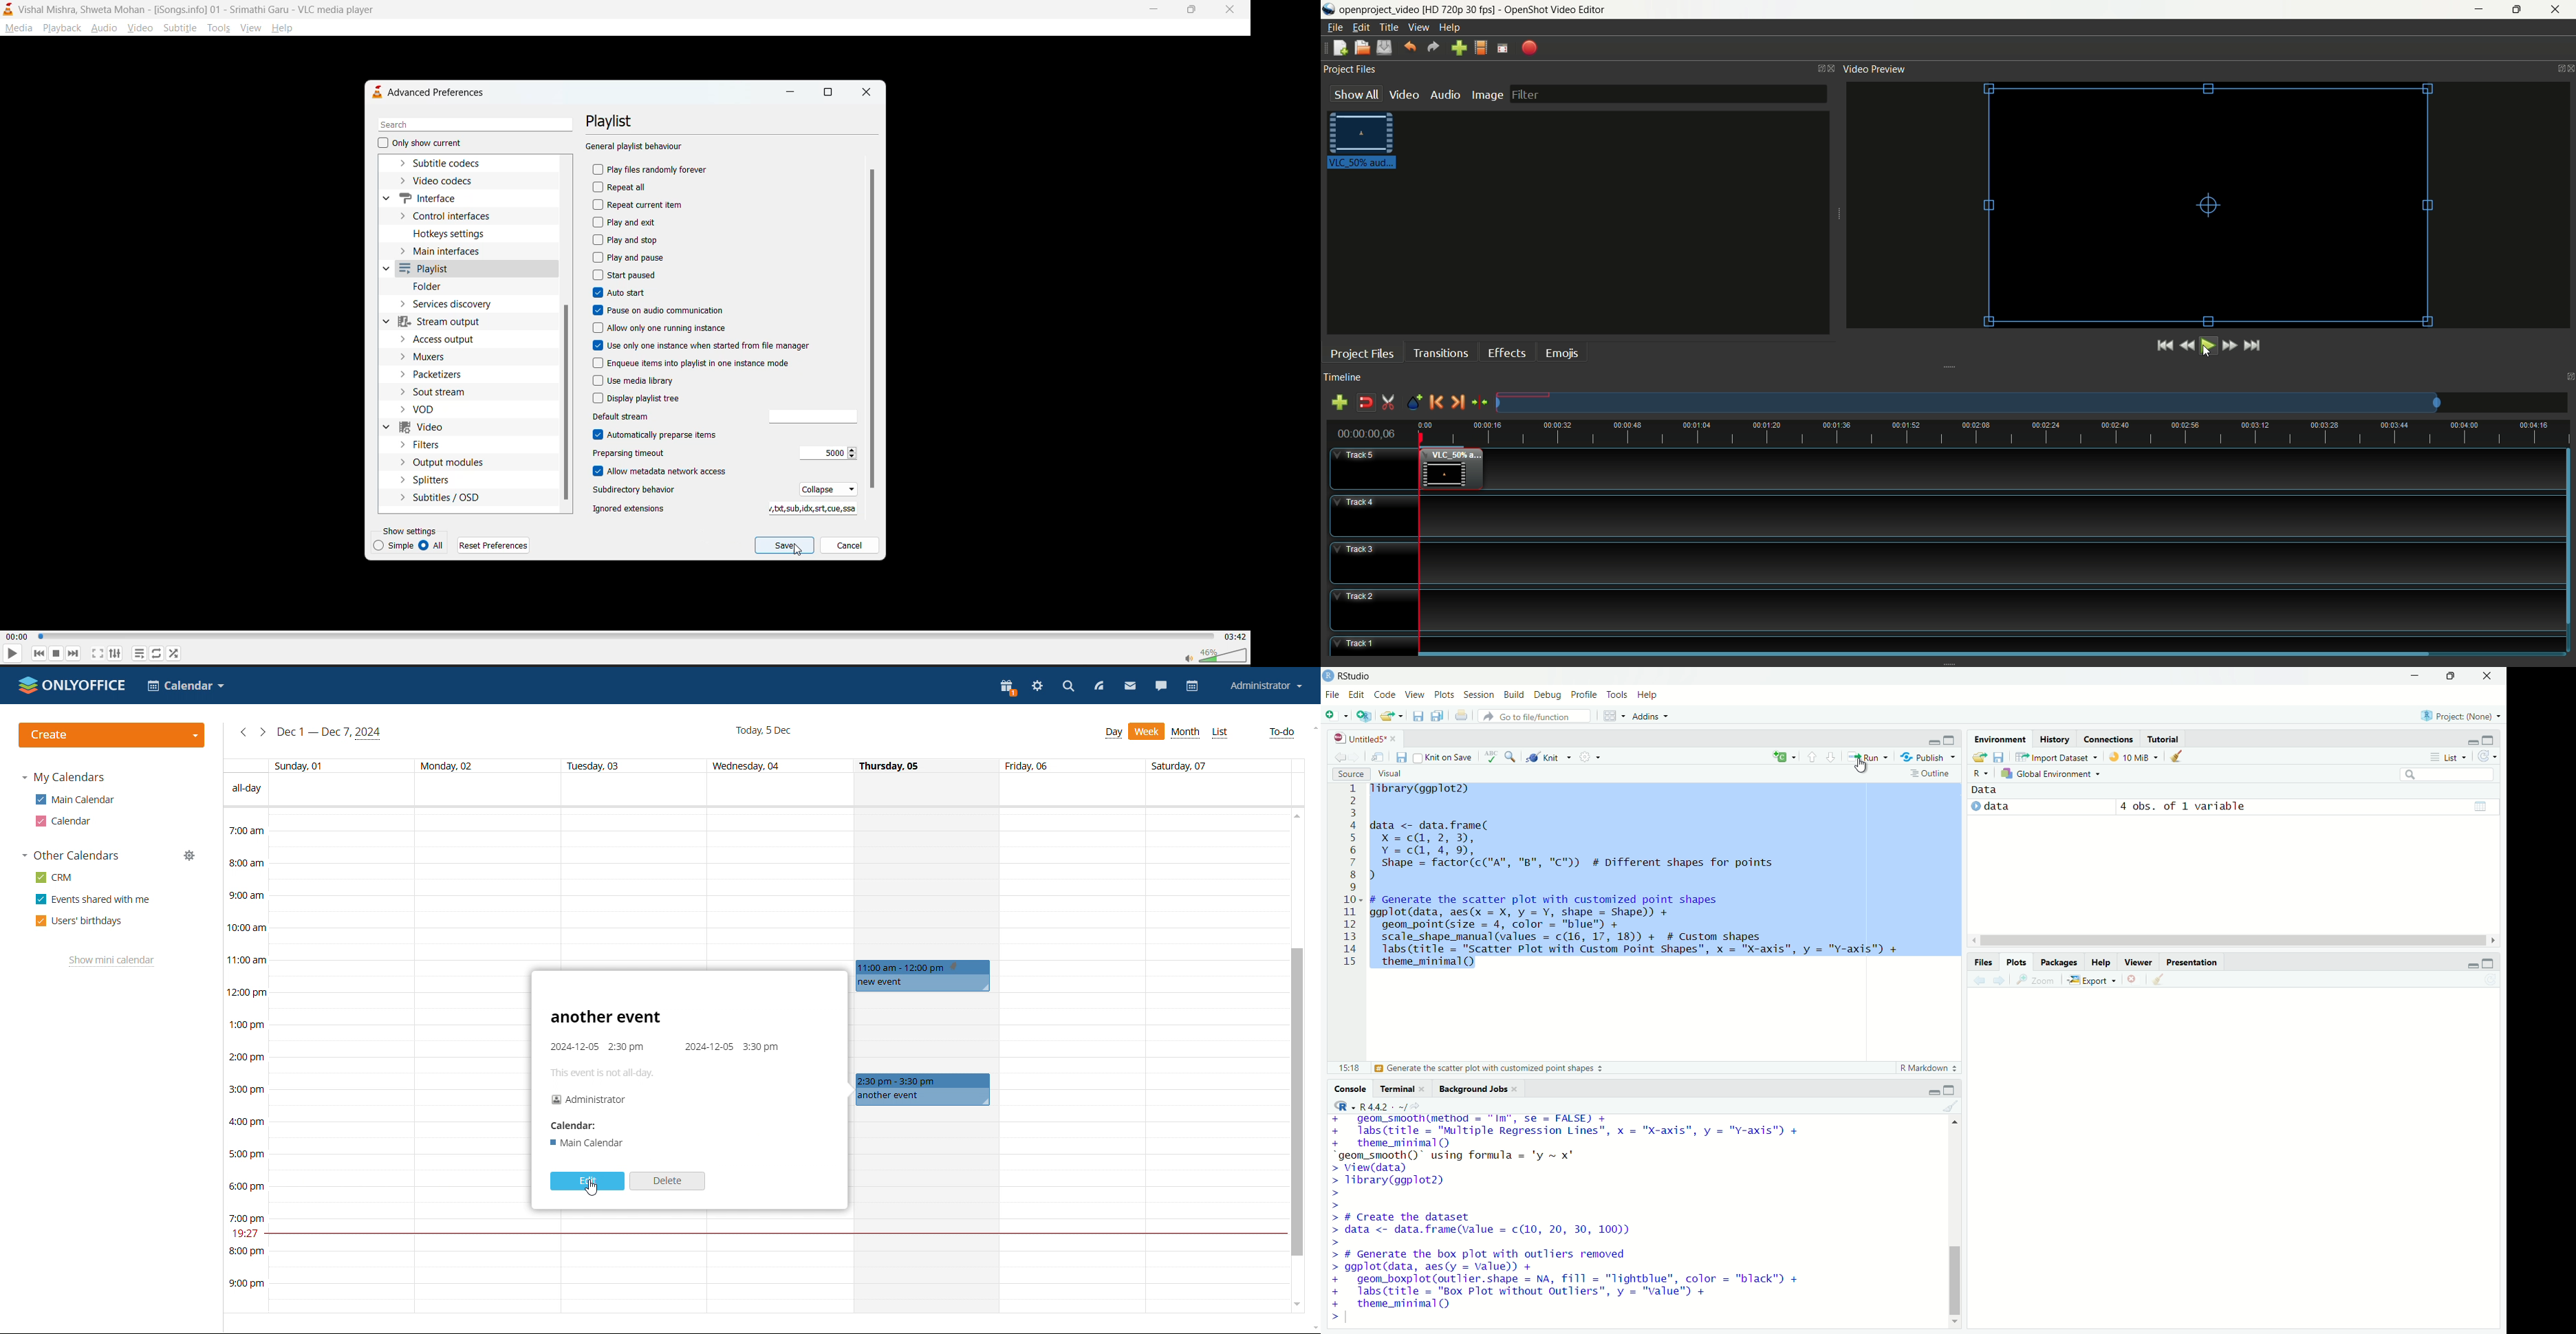 Image resolution: width=2576 pixels, height=1344 pixels. I want to click on ® Main Calendar, so click(590, 1142).